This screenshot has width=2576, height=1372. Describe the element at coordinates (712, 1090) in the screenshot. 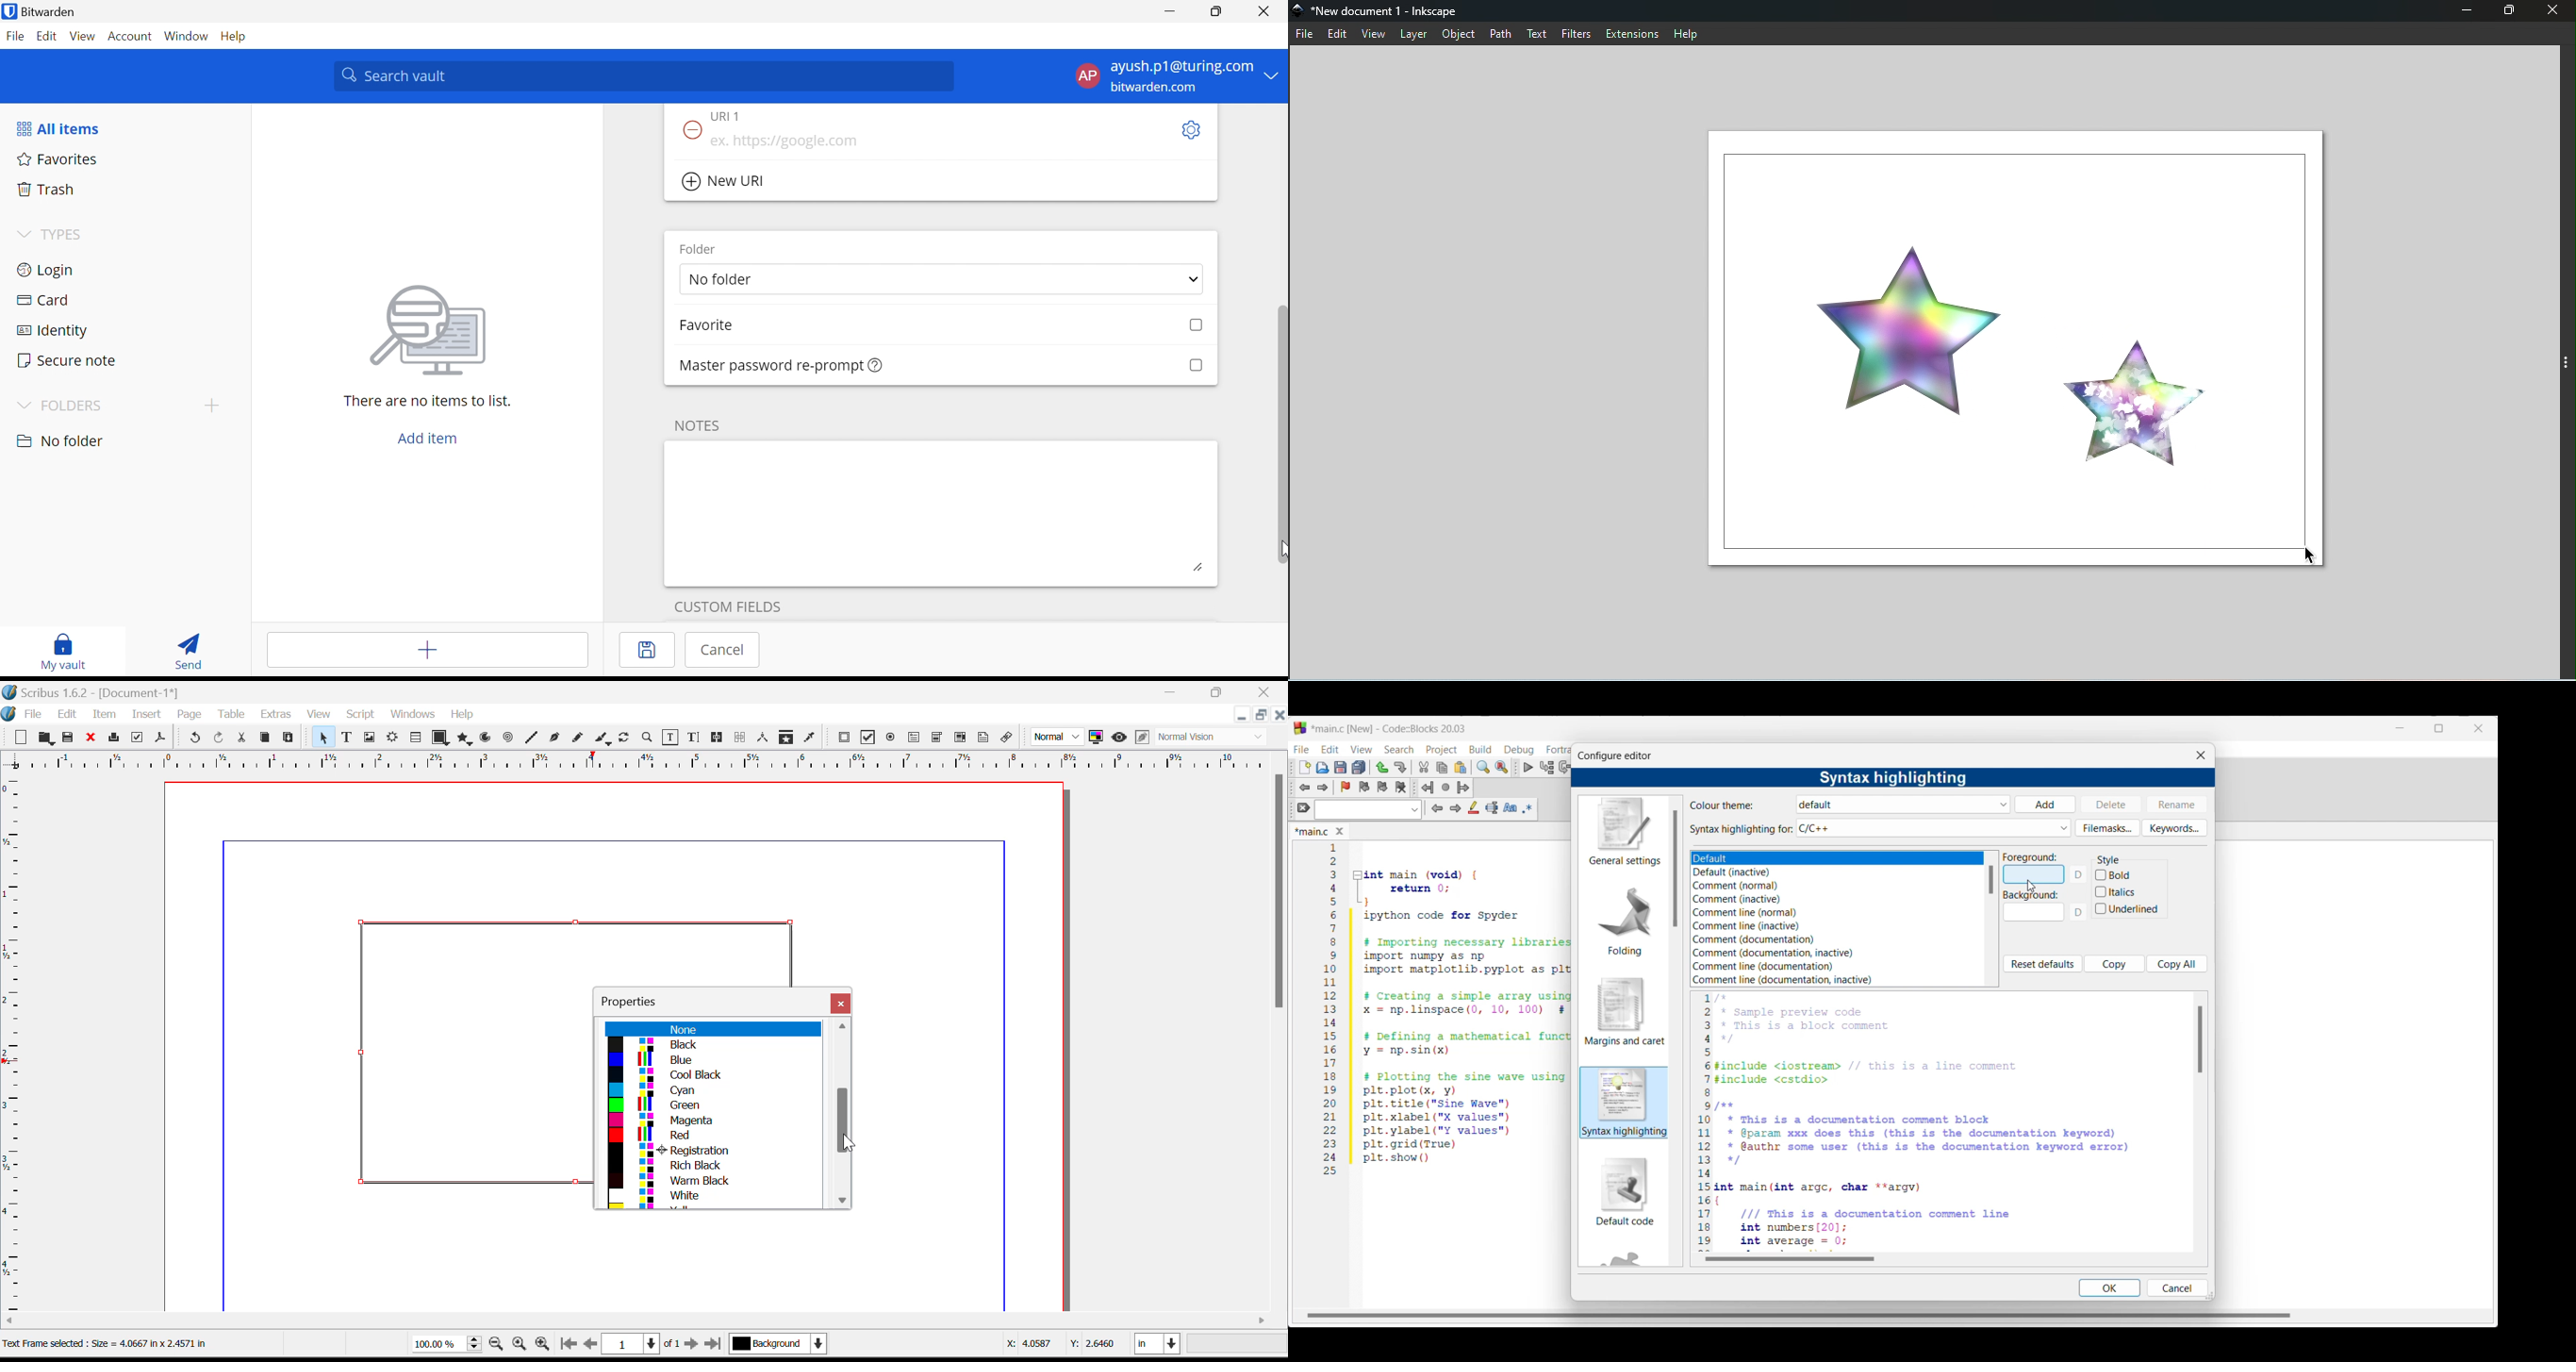

I see `Cyan` at that location.